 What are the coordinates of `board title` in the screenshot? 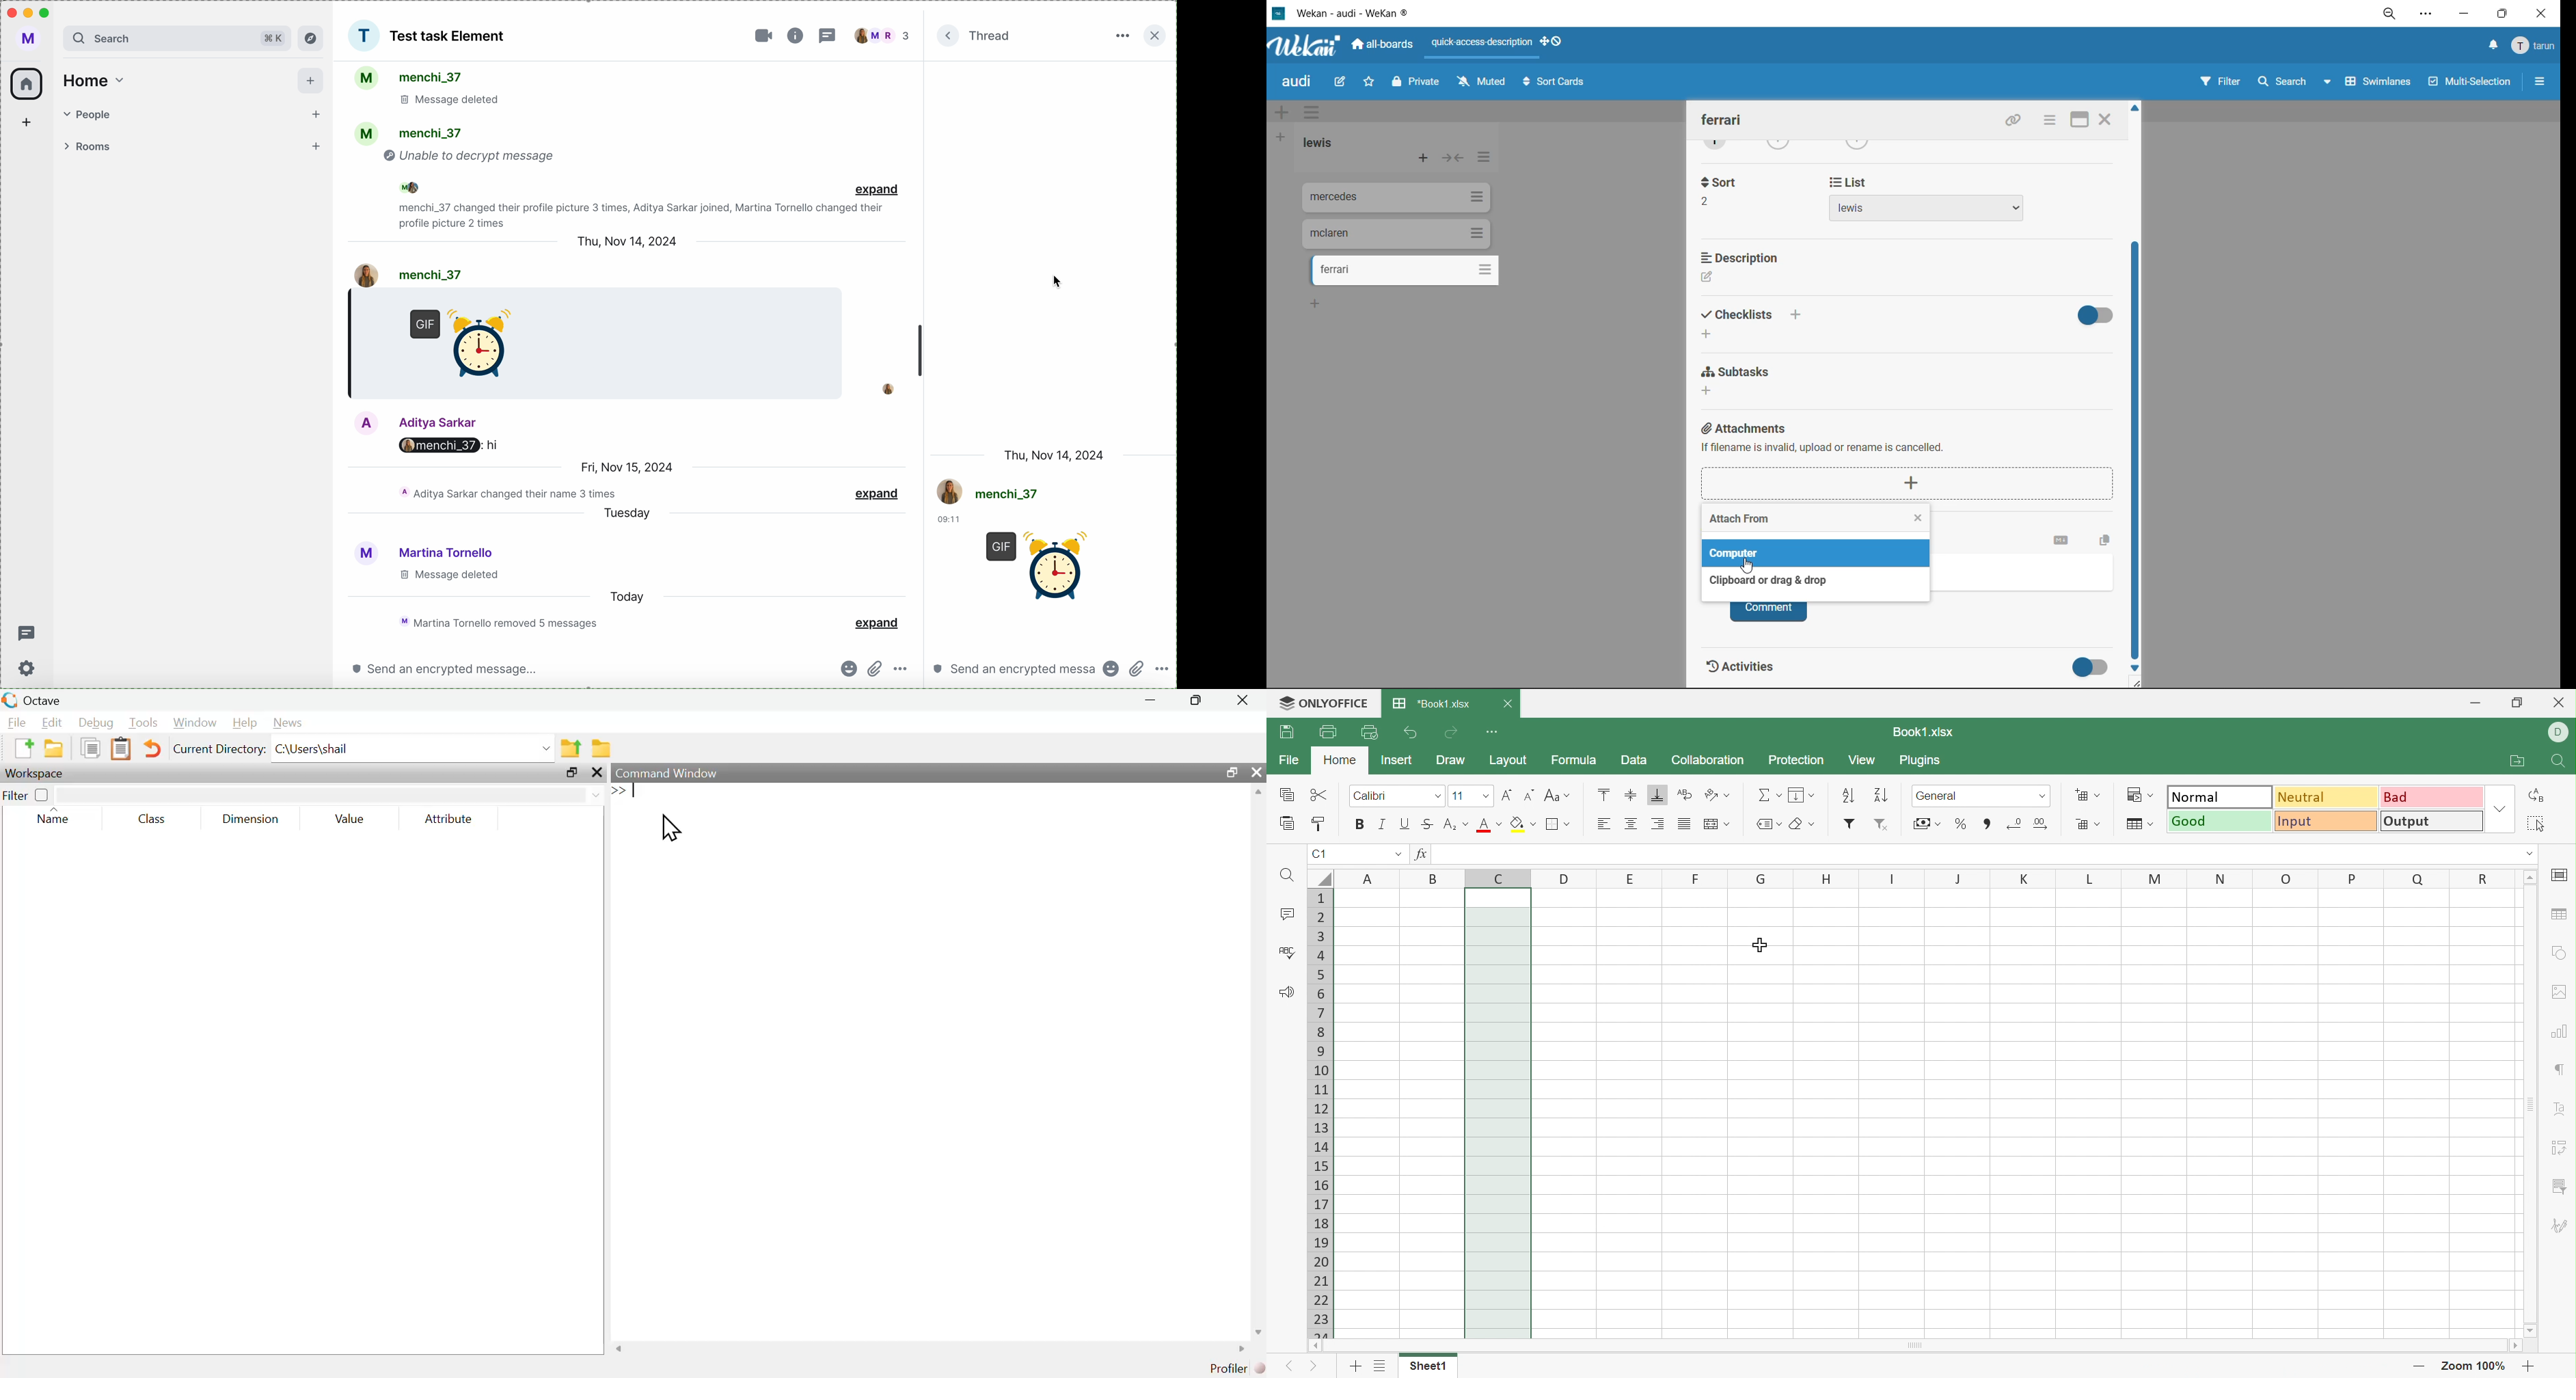 It's located at (1294, 82).